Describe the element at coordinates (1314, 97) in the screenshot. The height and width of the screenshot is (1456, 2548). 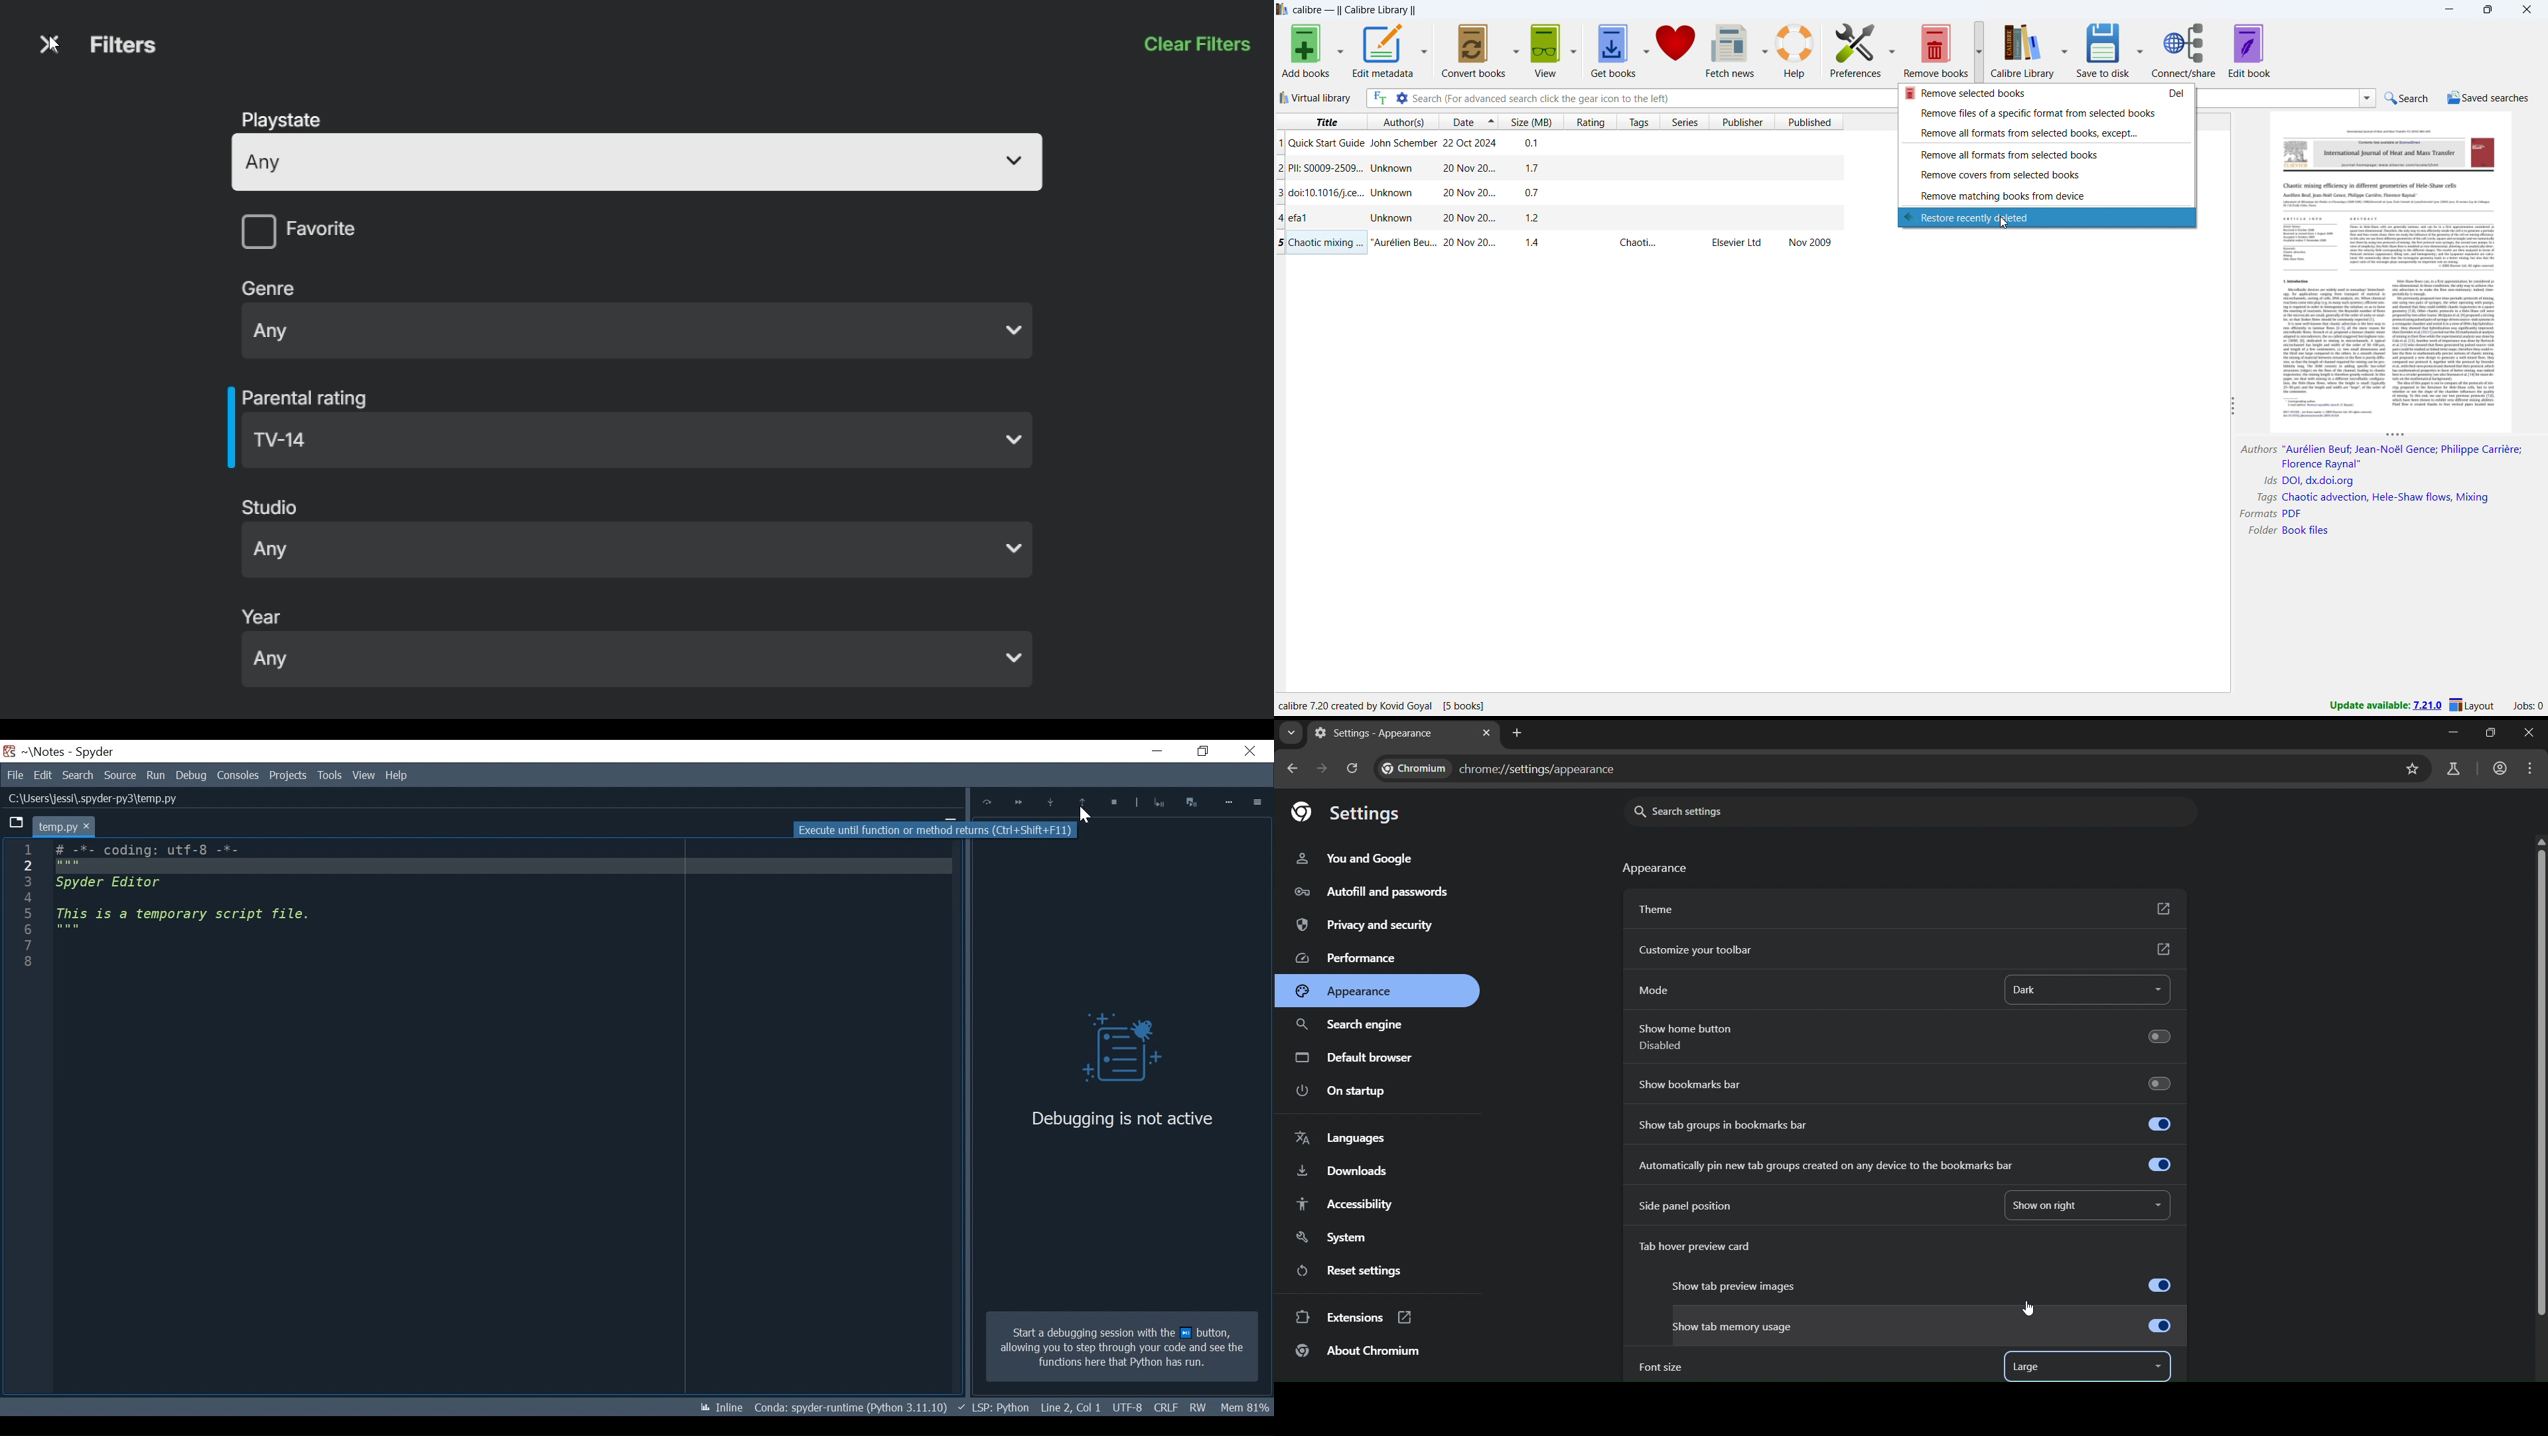
I see `virtual library` at that location.